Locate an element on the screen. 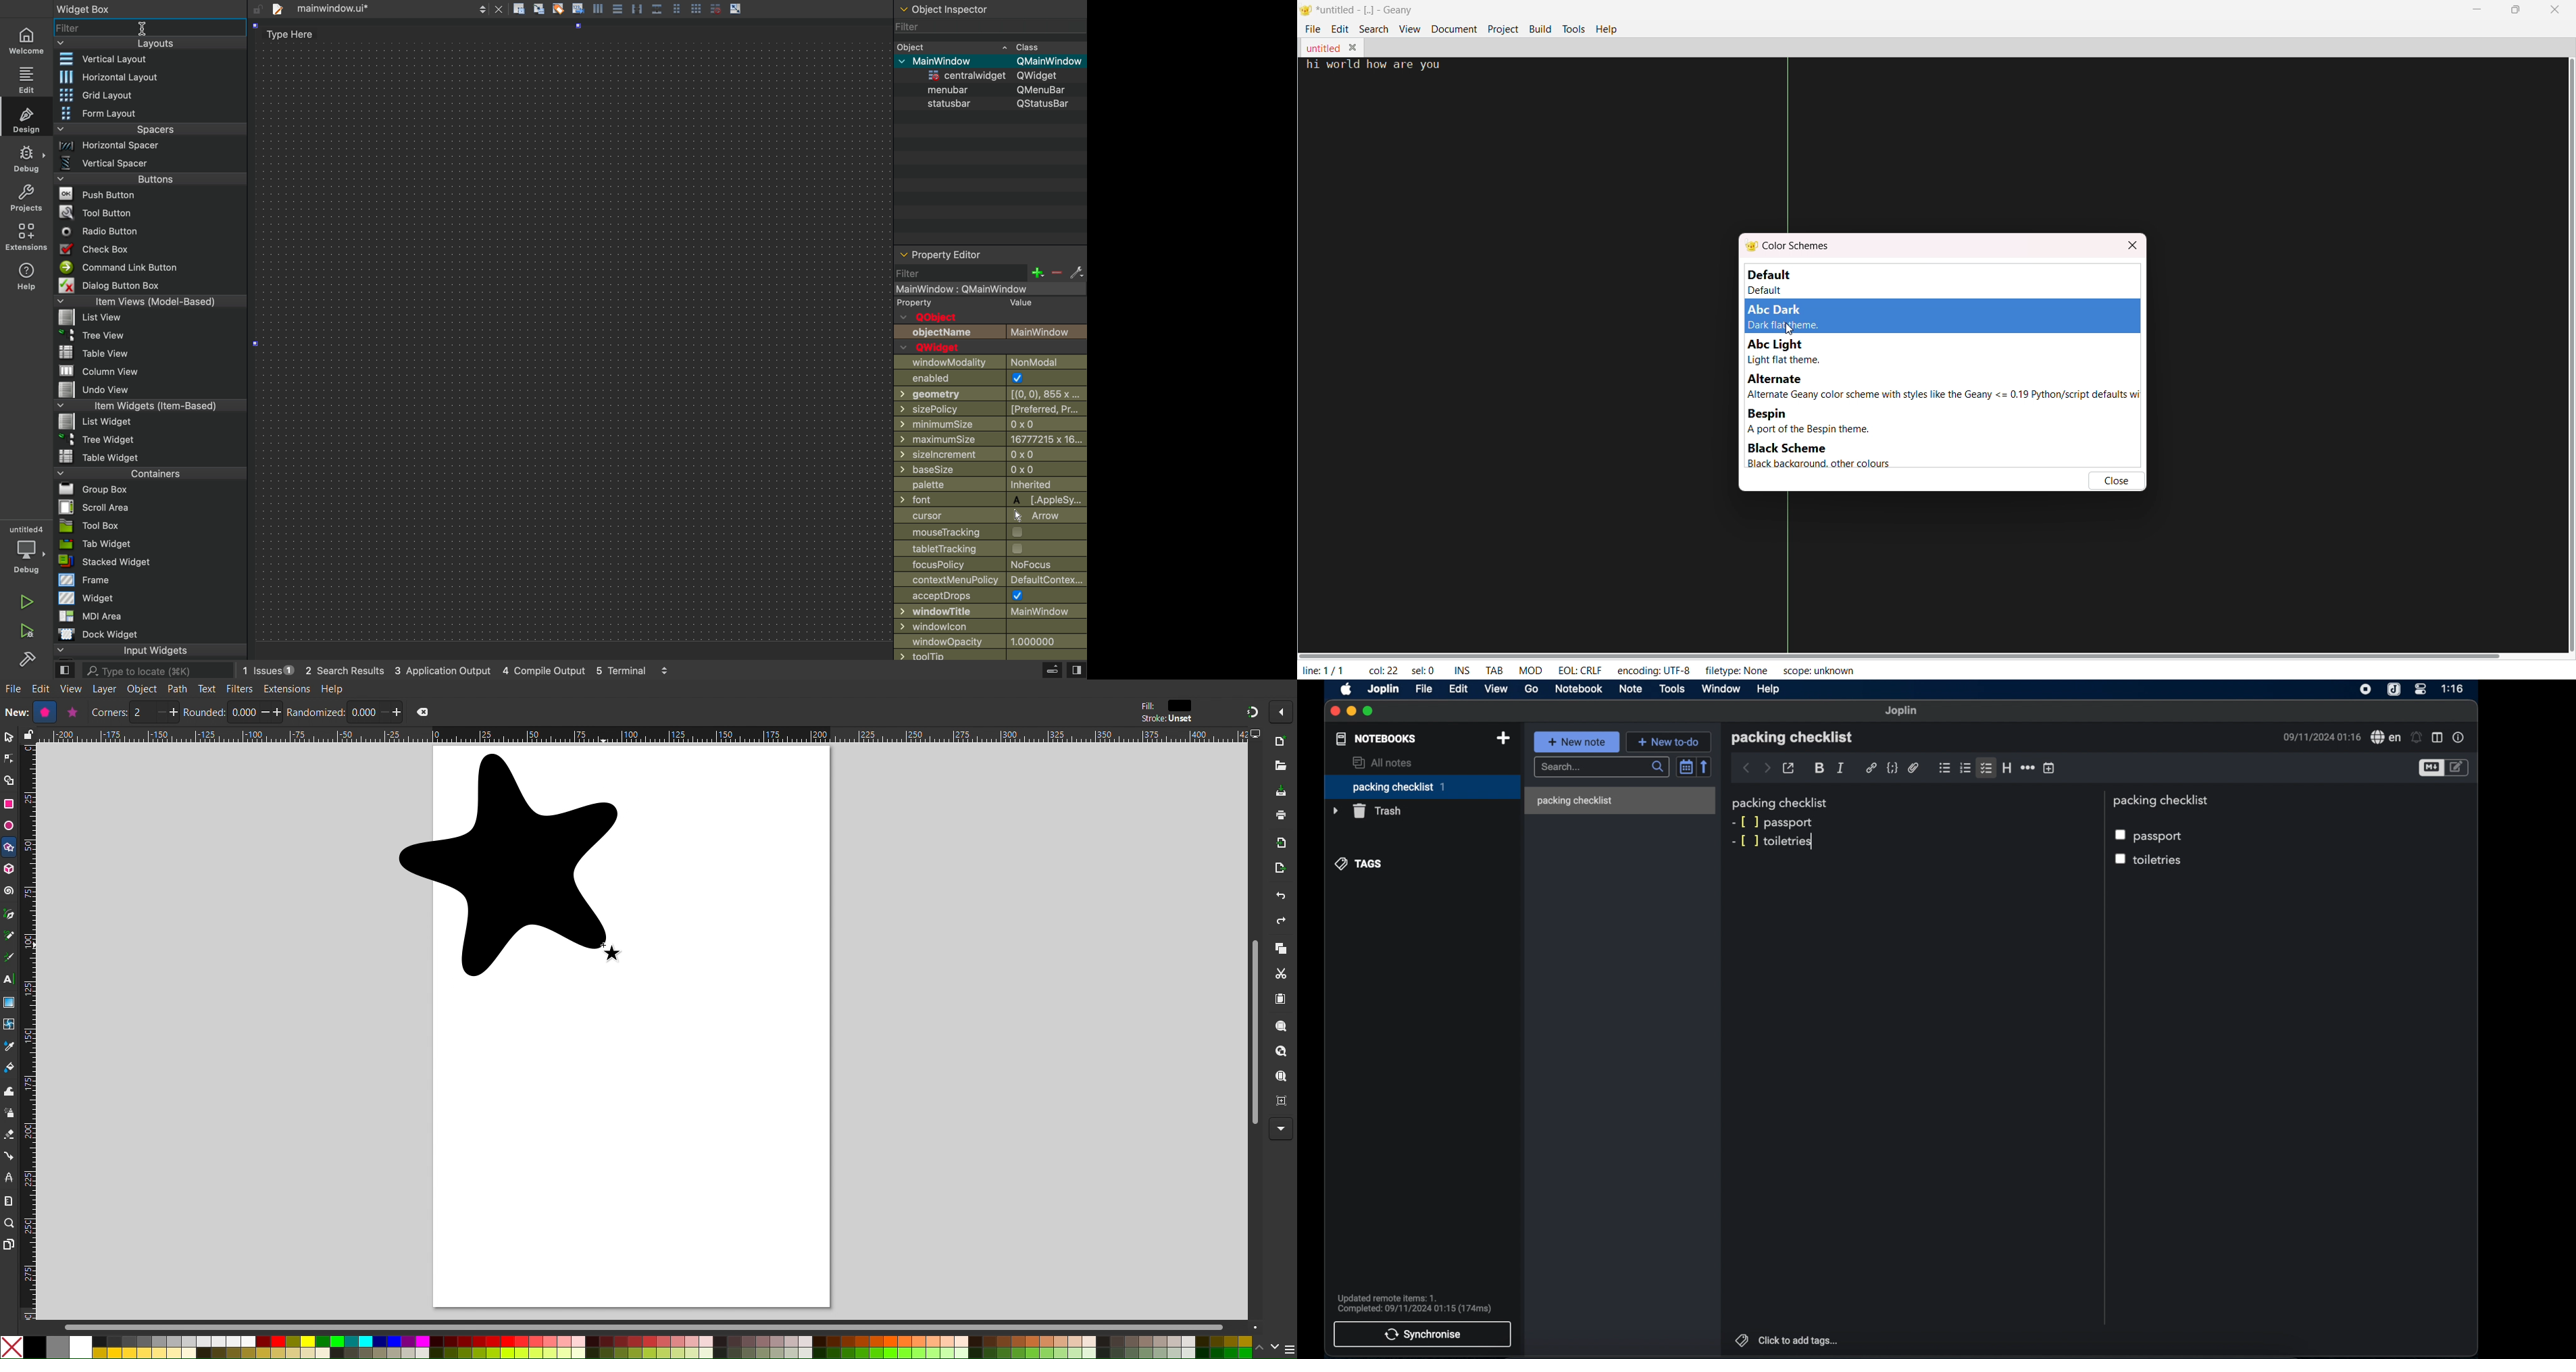  status bar is located at coordinates (991, 104).